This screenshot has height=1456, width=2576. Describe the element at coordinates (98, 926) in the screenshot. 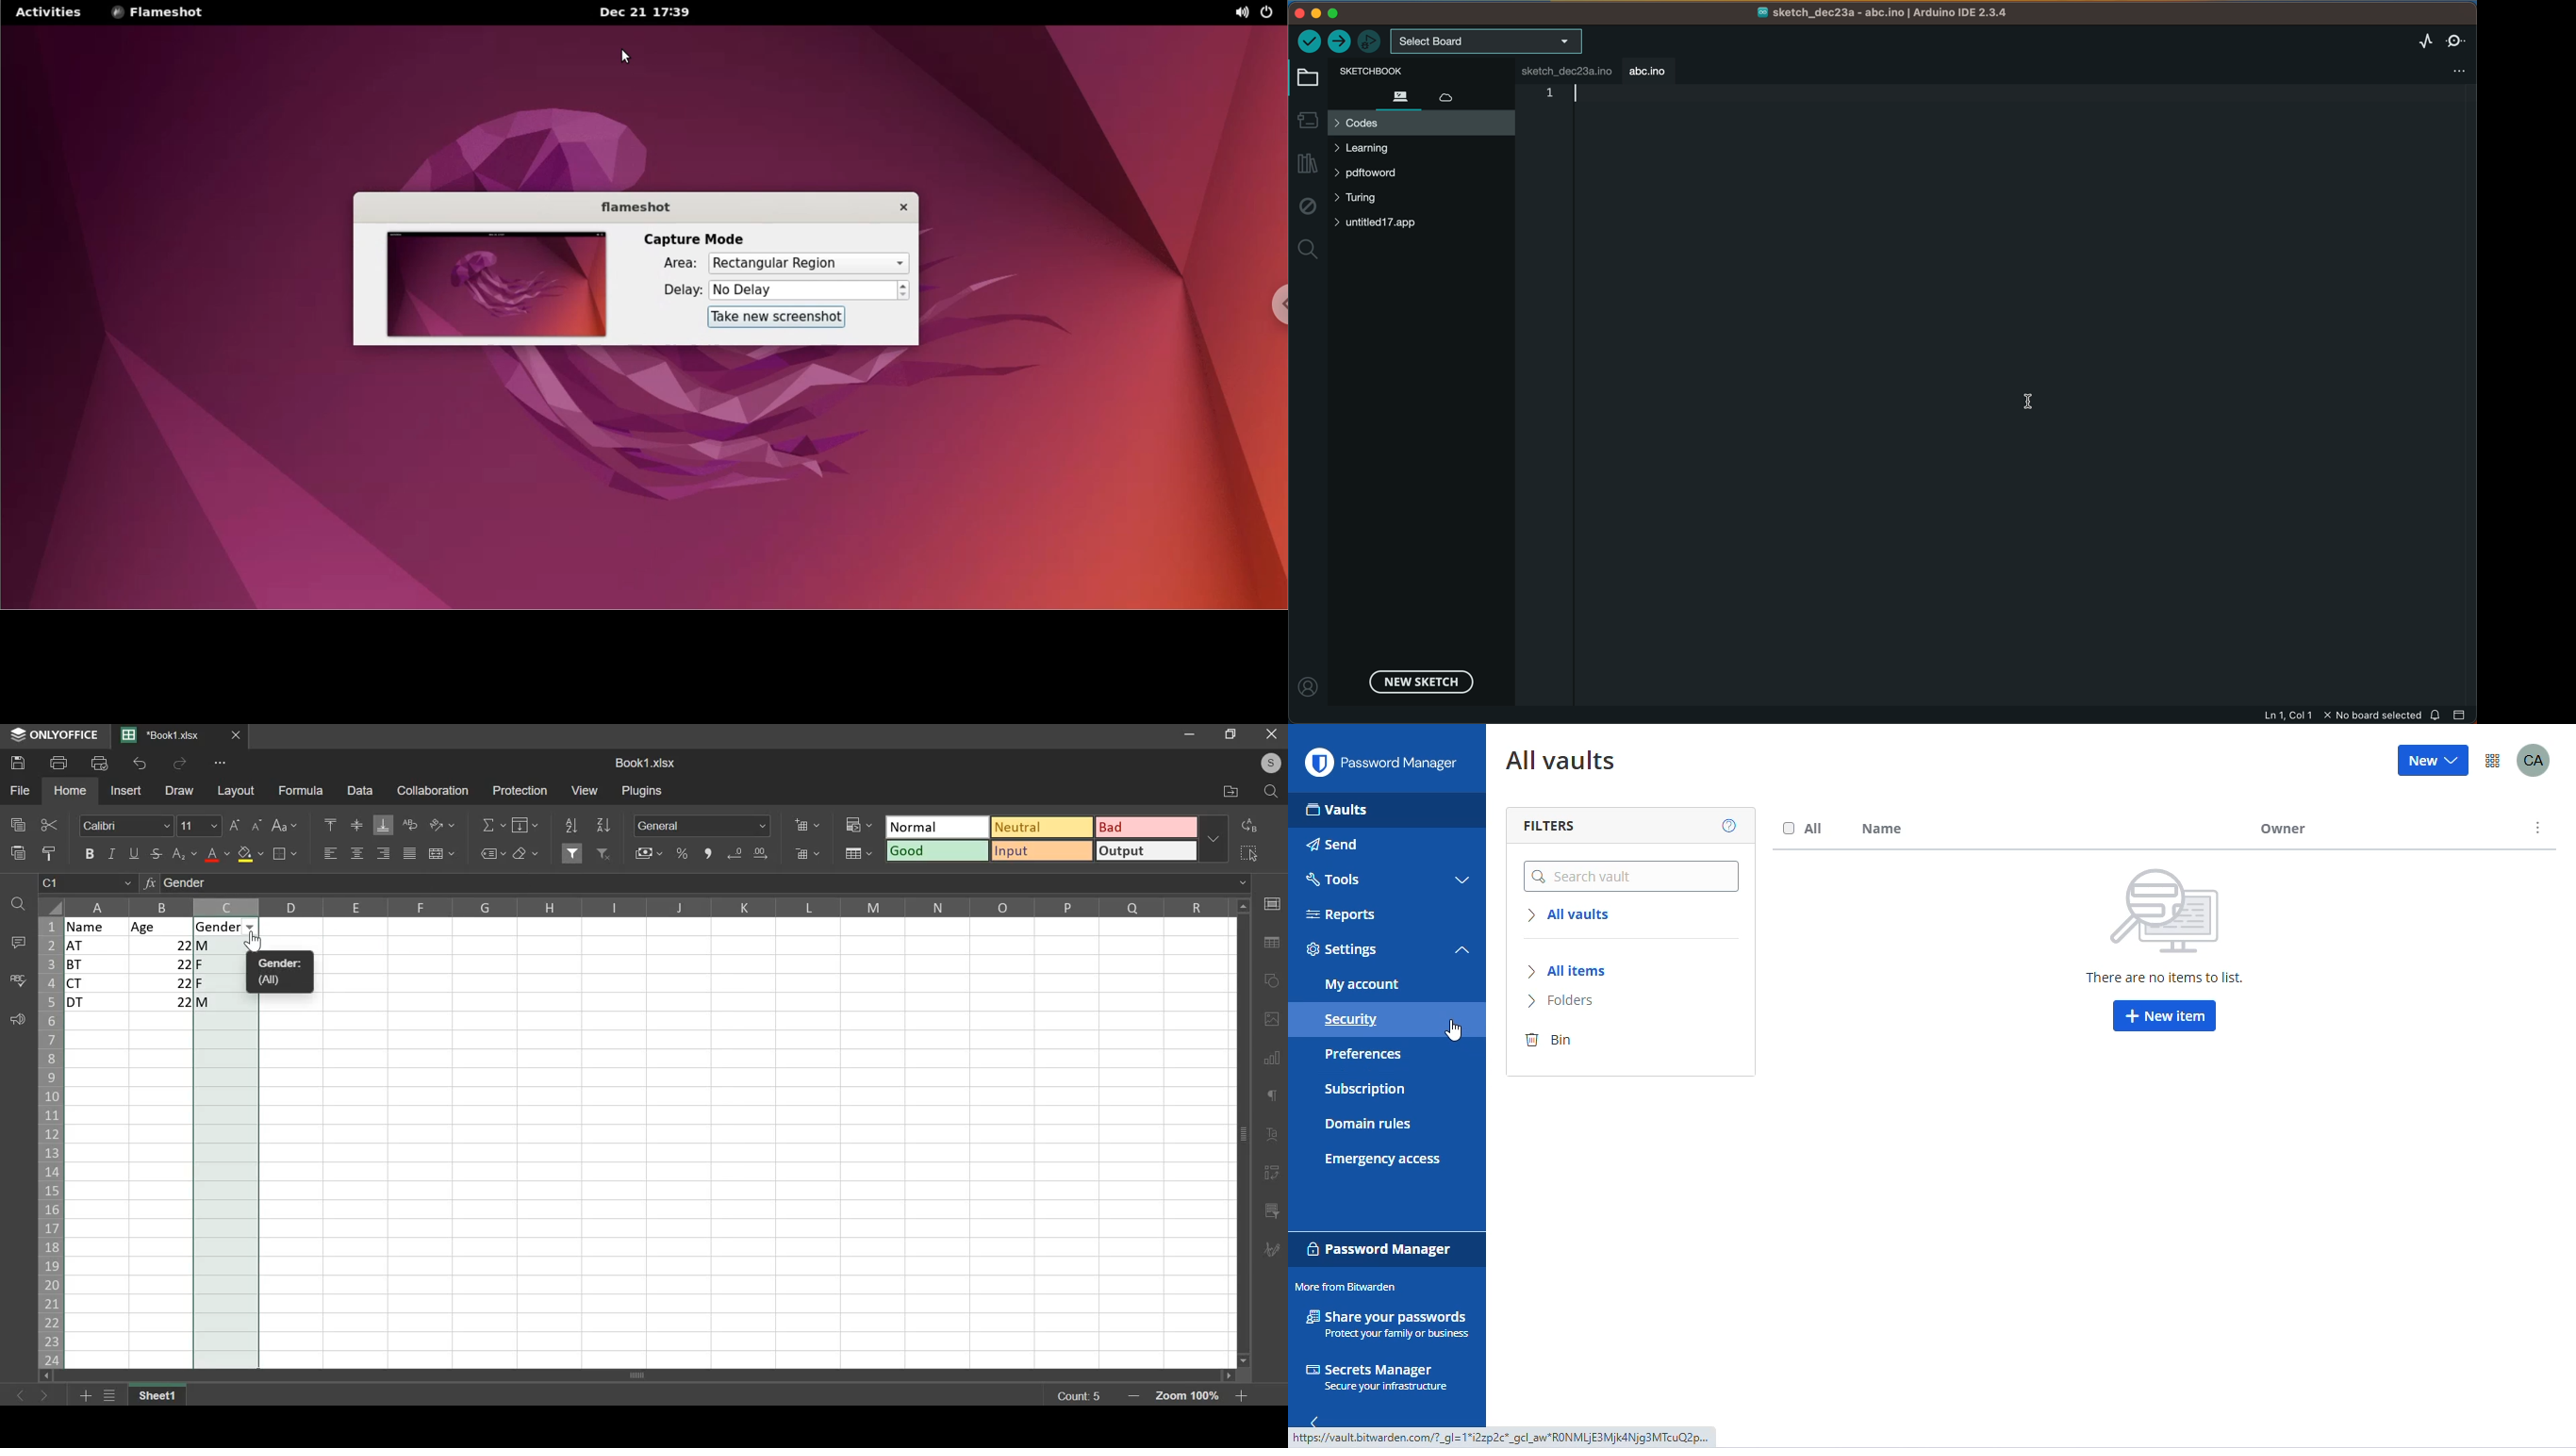

I see `name` at that location.